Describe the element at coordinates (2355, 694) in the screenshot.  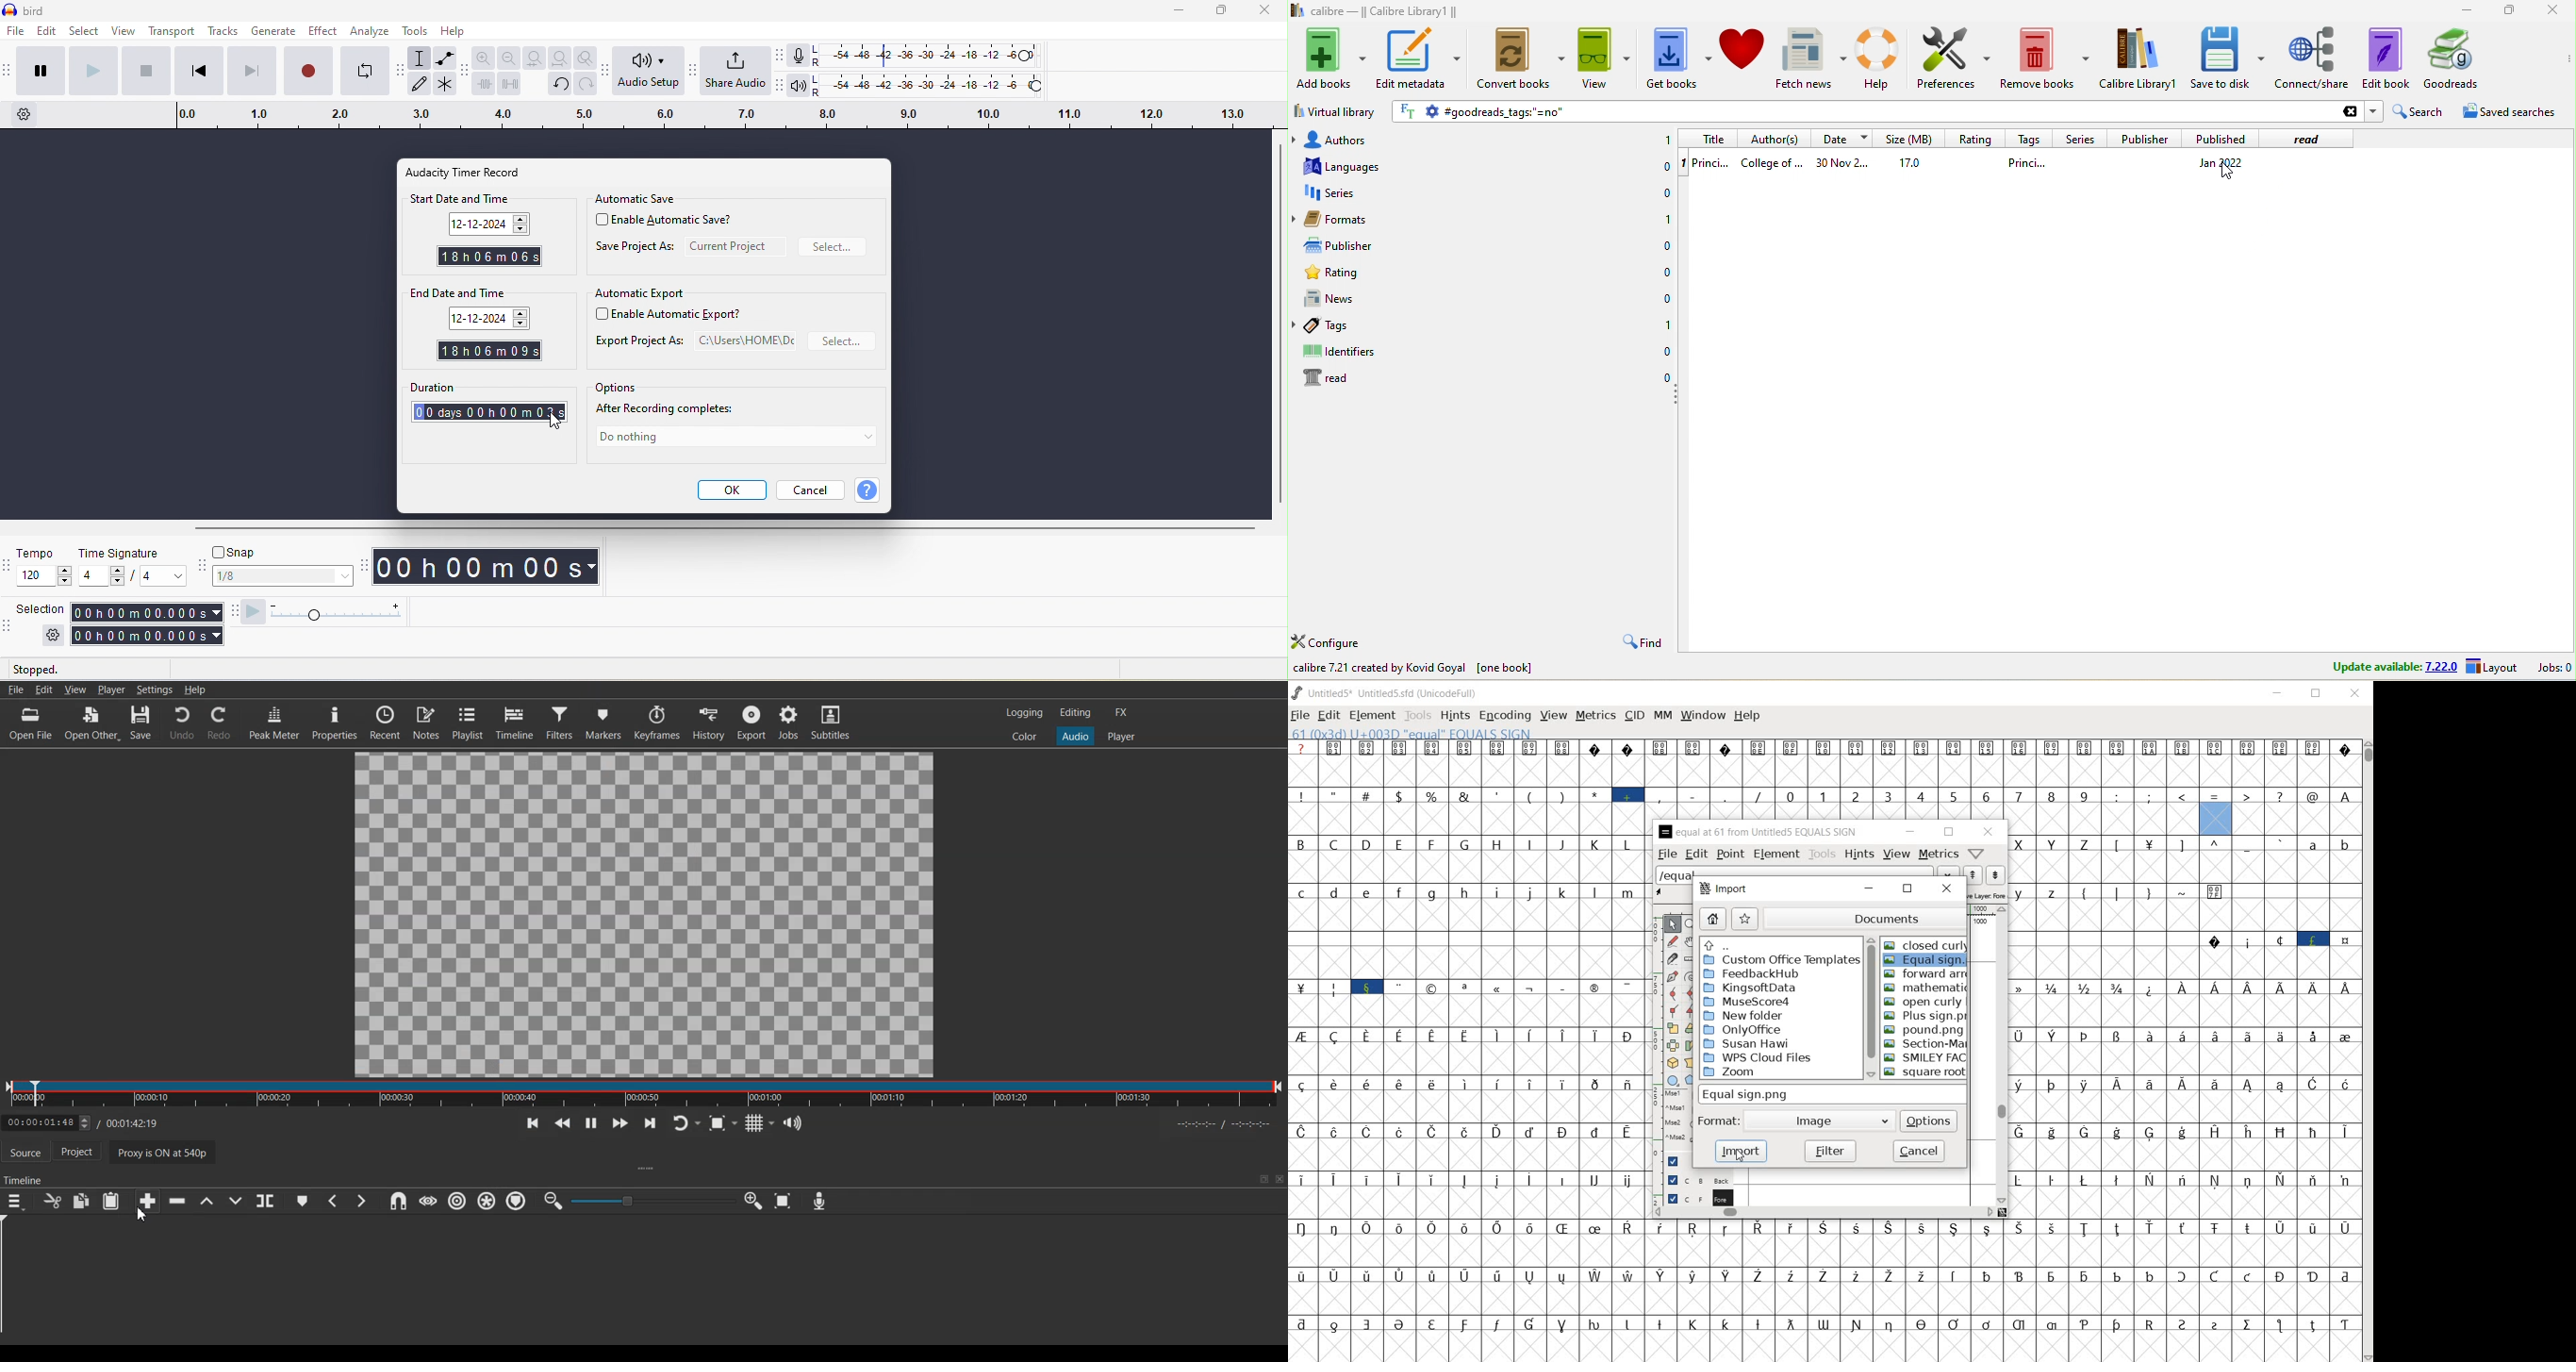
I see `close` at that location.